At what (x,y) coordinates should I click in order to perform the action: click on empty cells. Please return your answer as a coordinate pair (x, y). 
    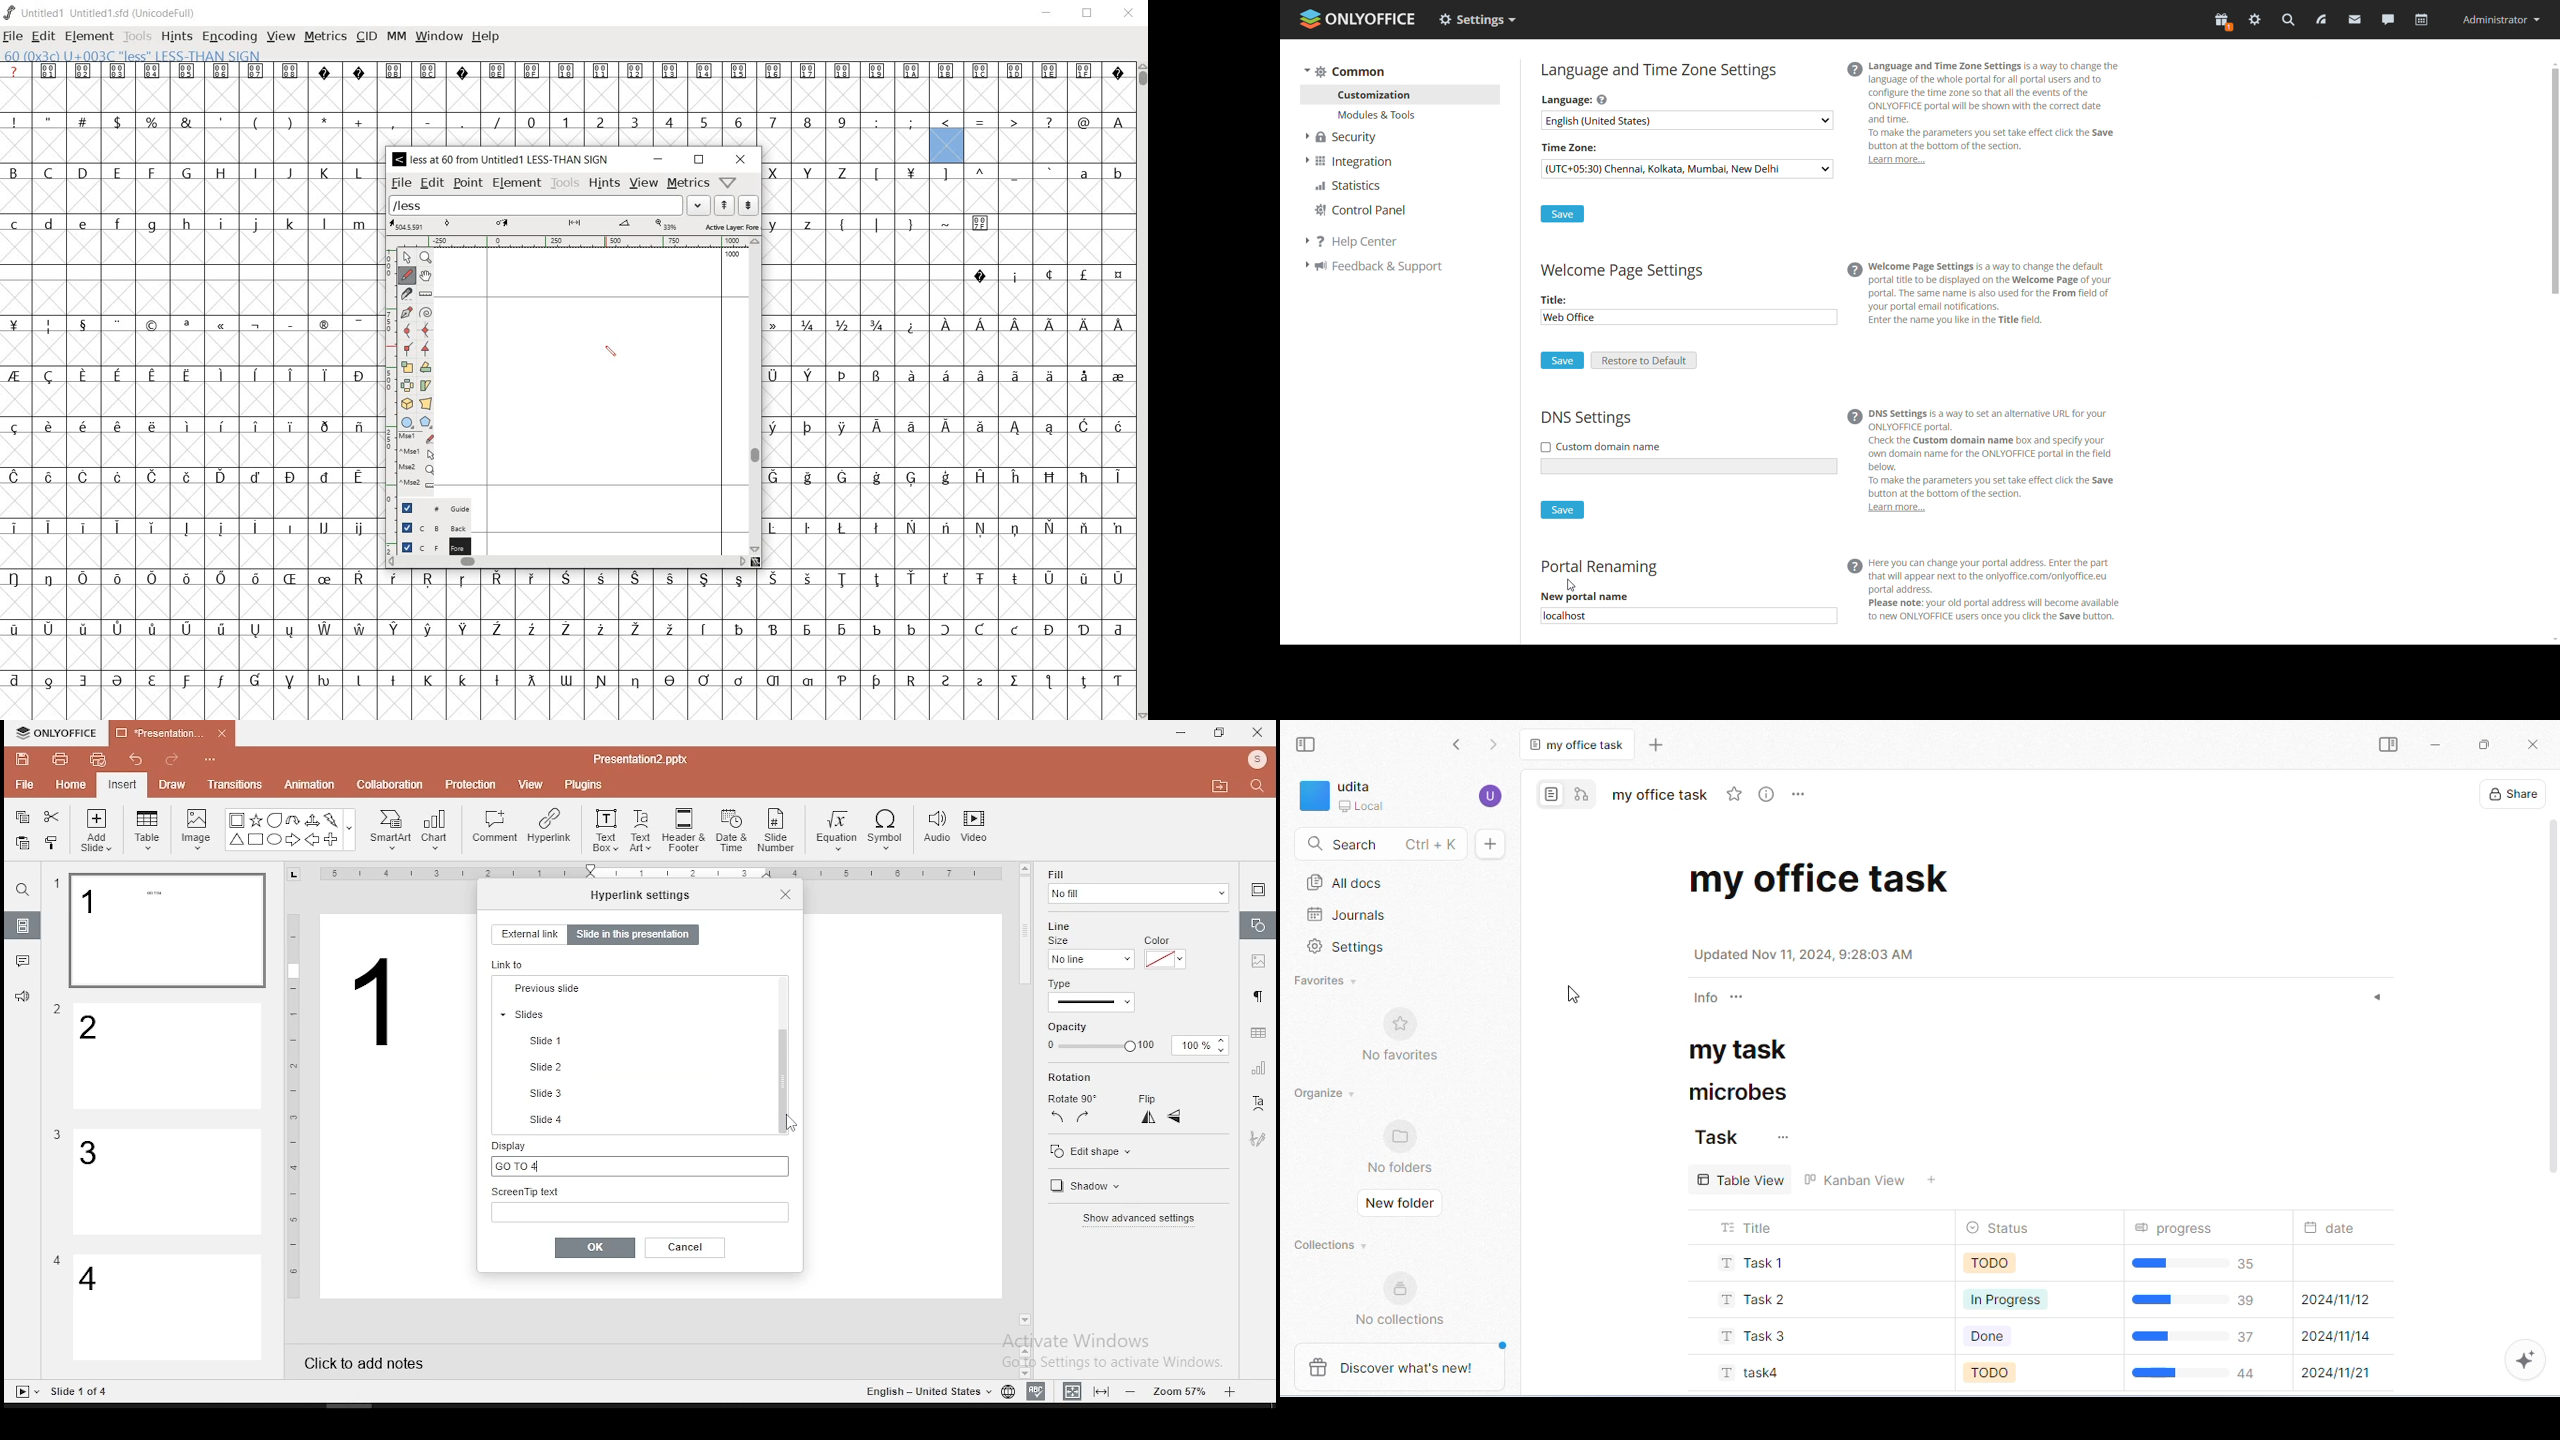
    Looking at the image, I should click on (948, 451).